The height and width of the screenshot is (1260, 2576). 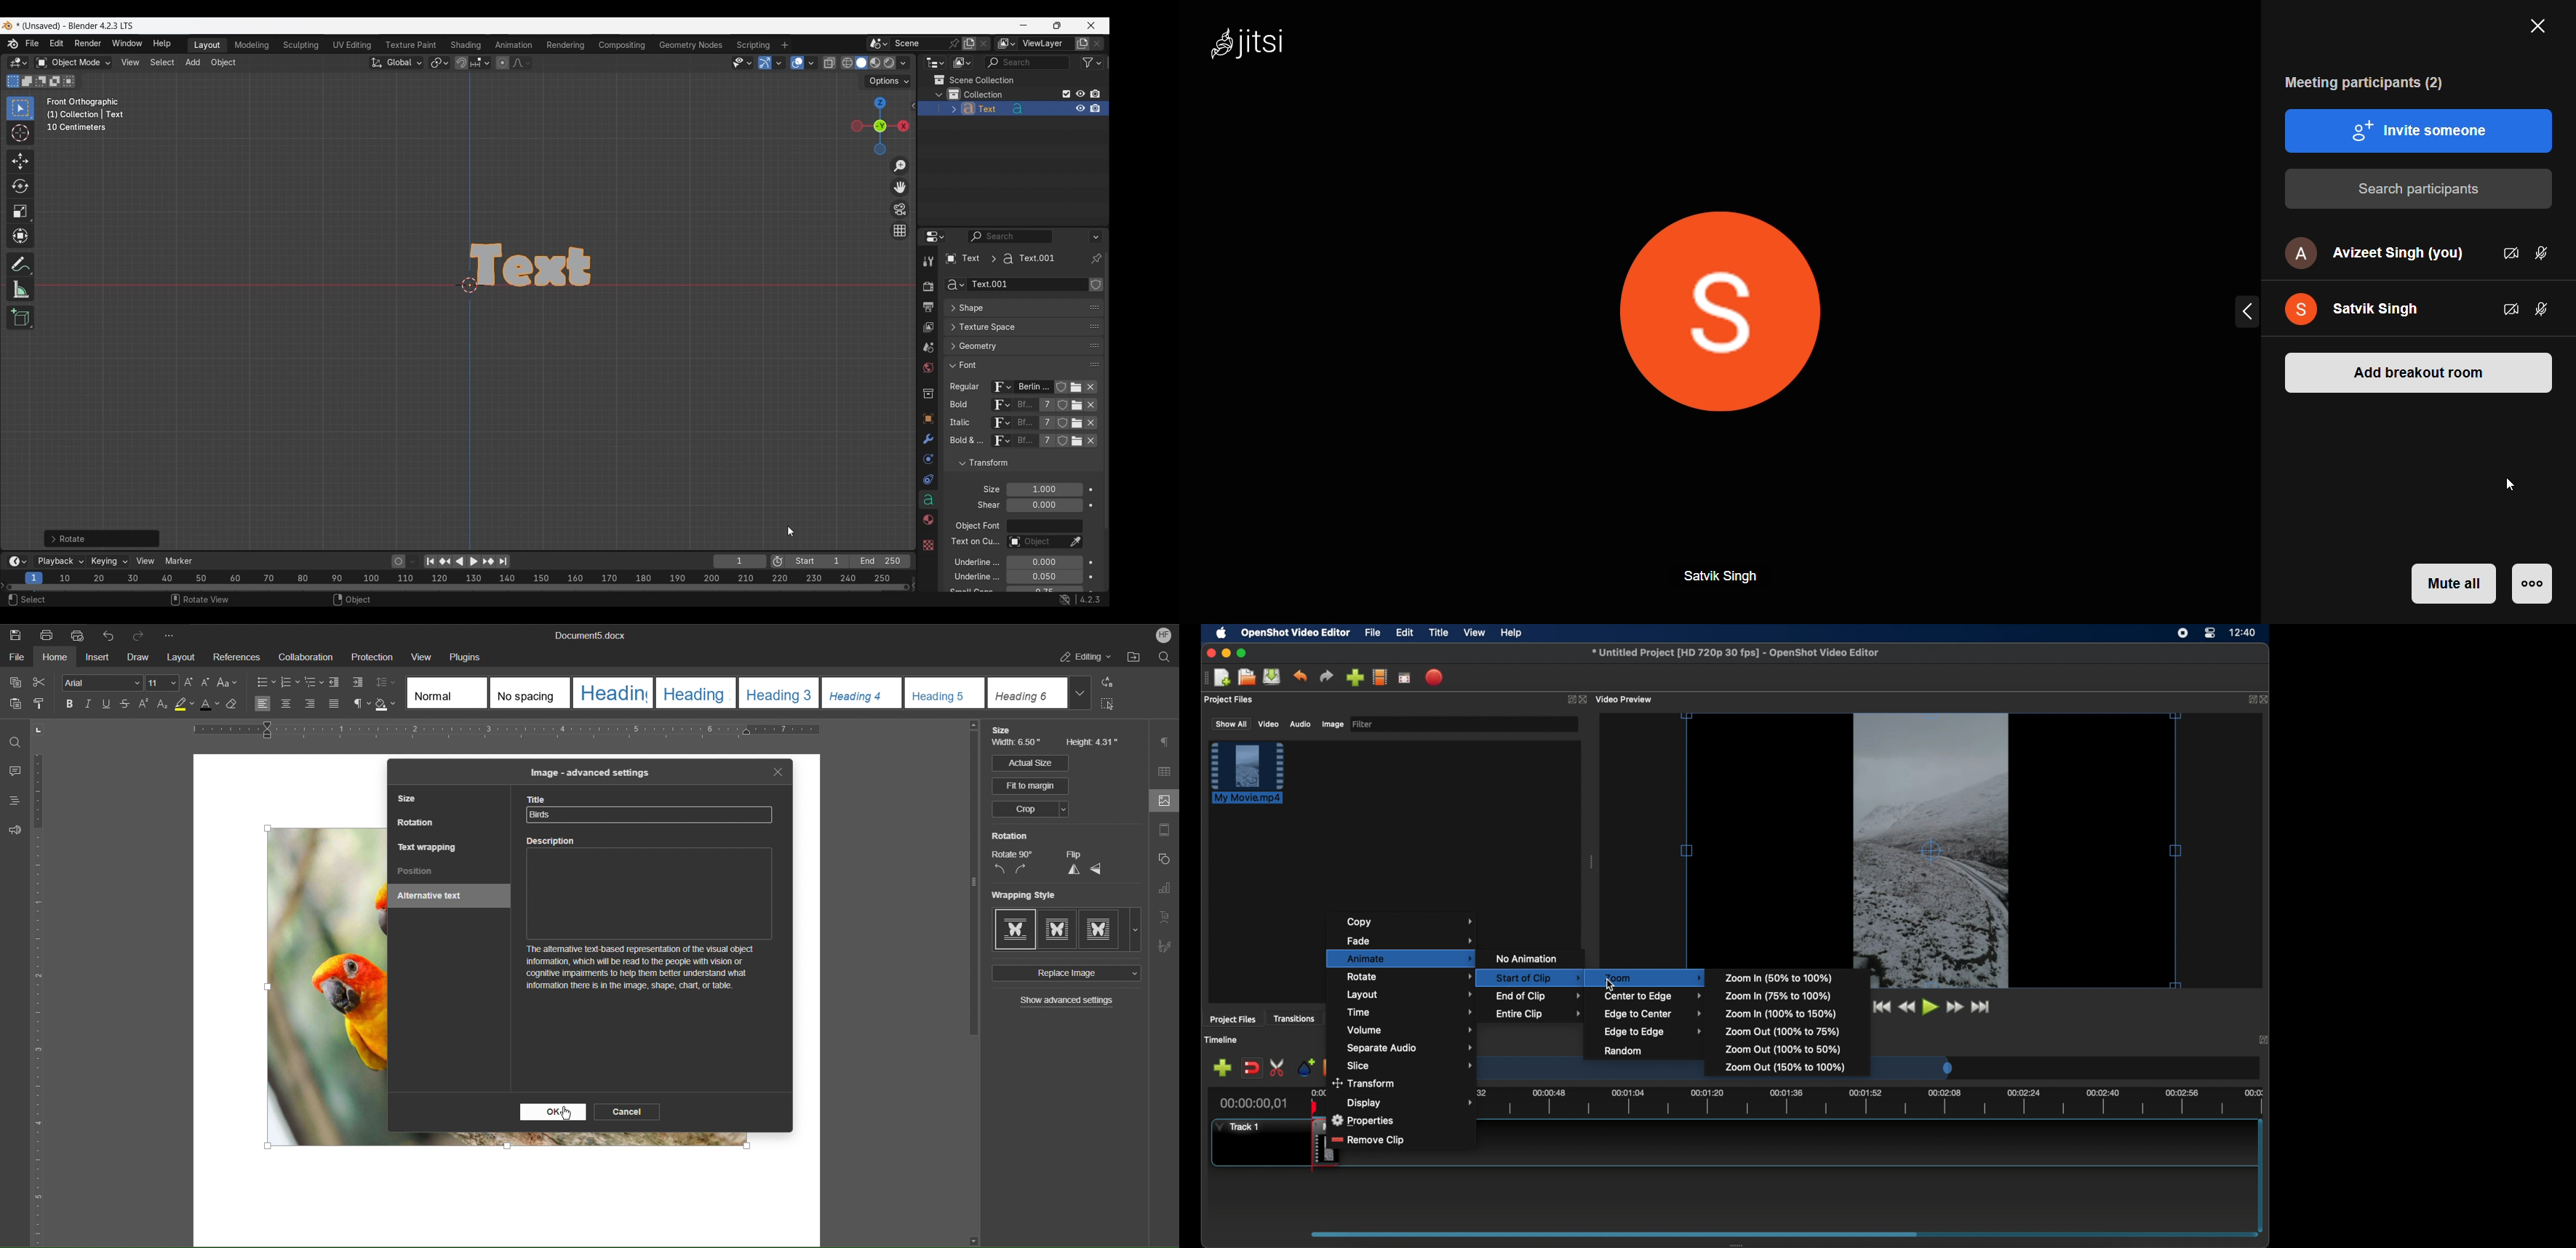 What do you see at coordinates (21, 211) in the screenshot?
I see `Scale` at bounding box center [21, 211].